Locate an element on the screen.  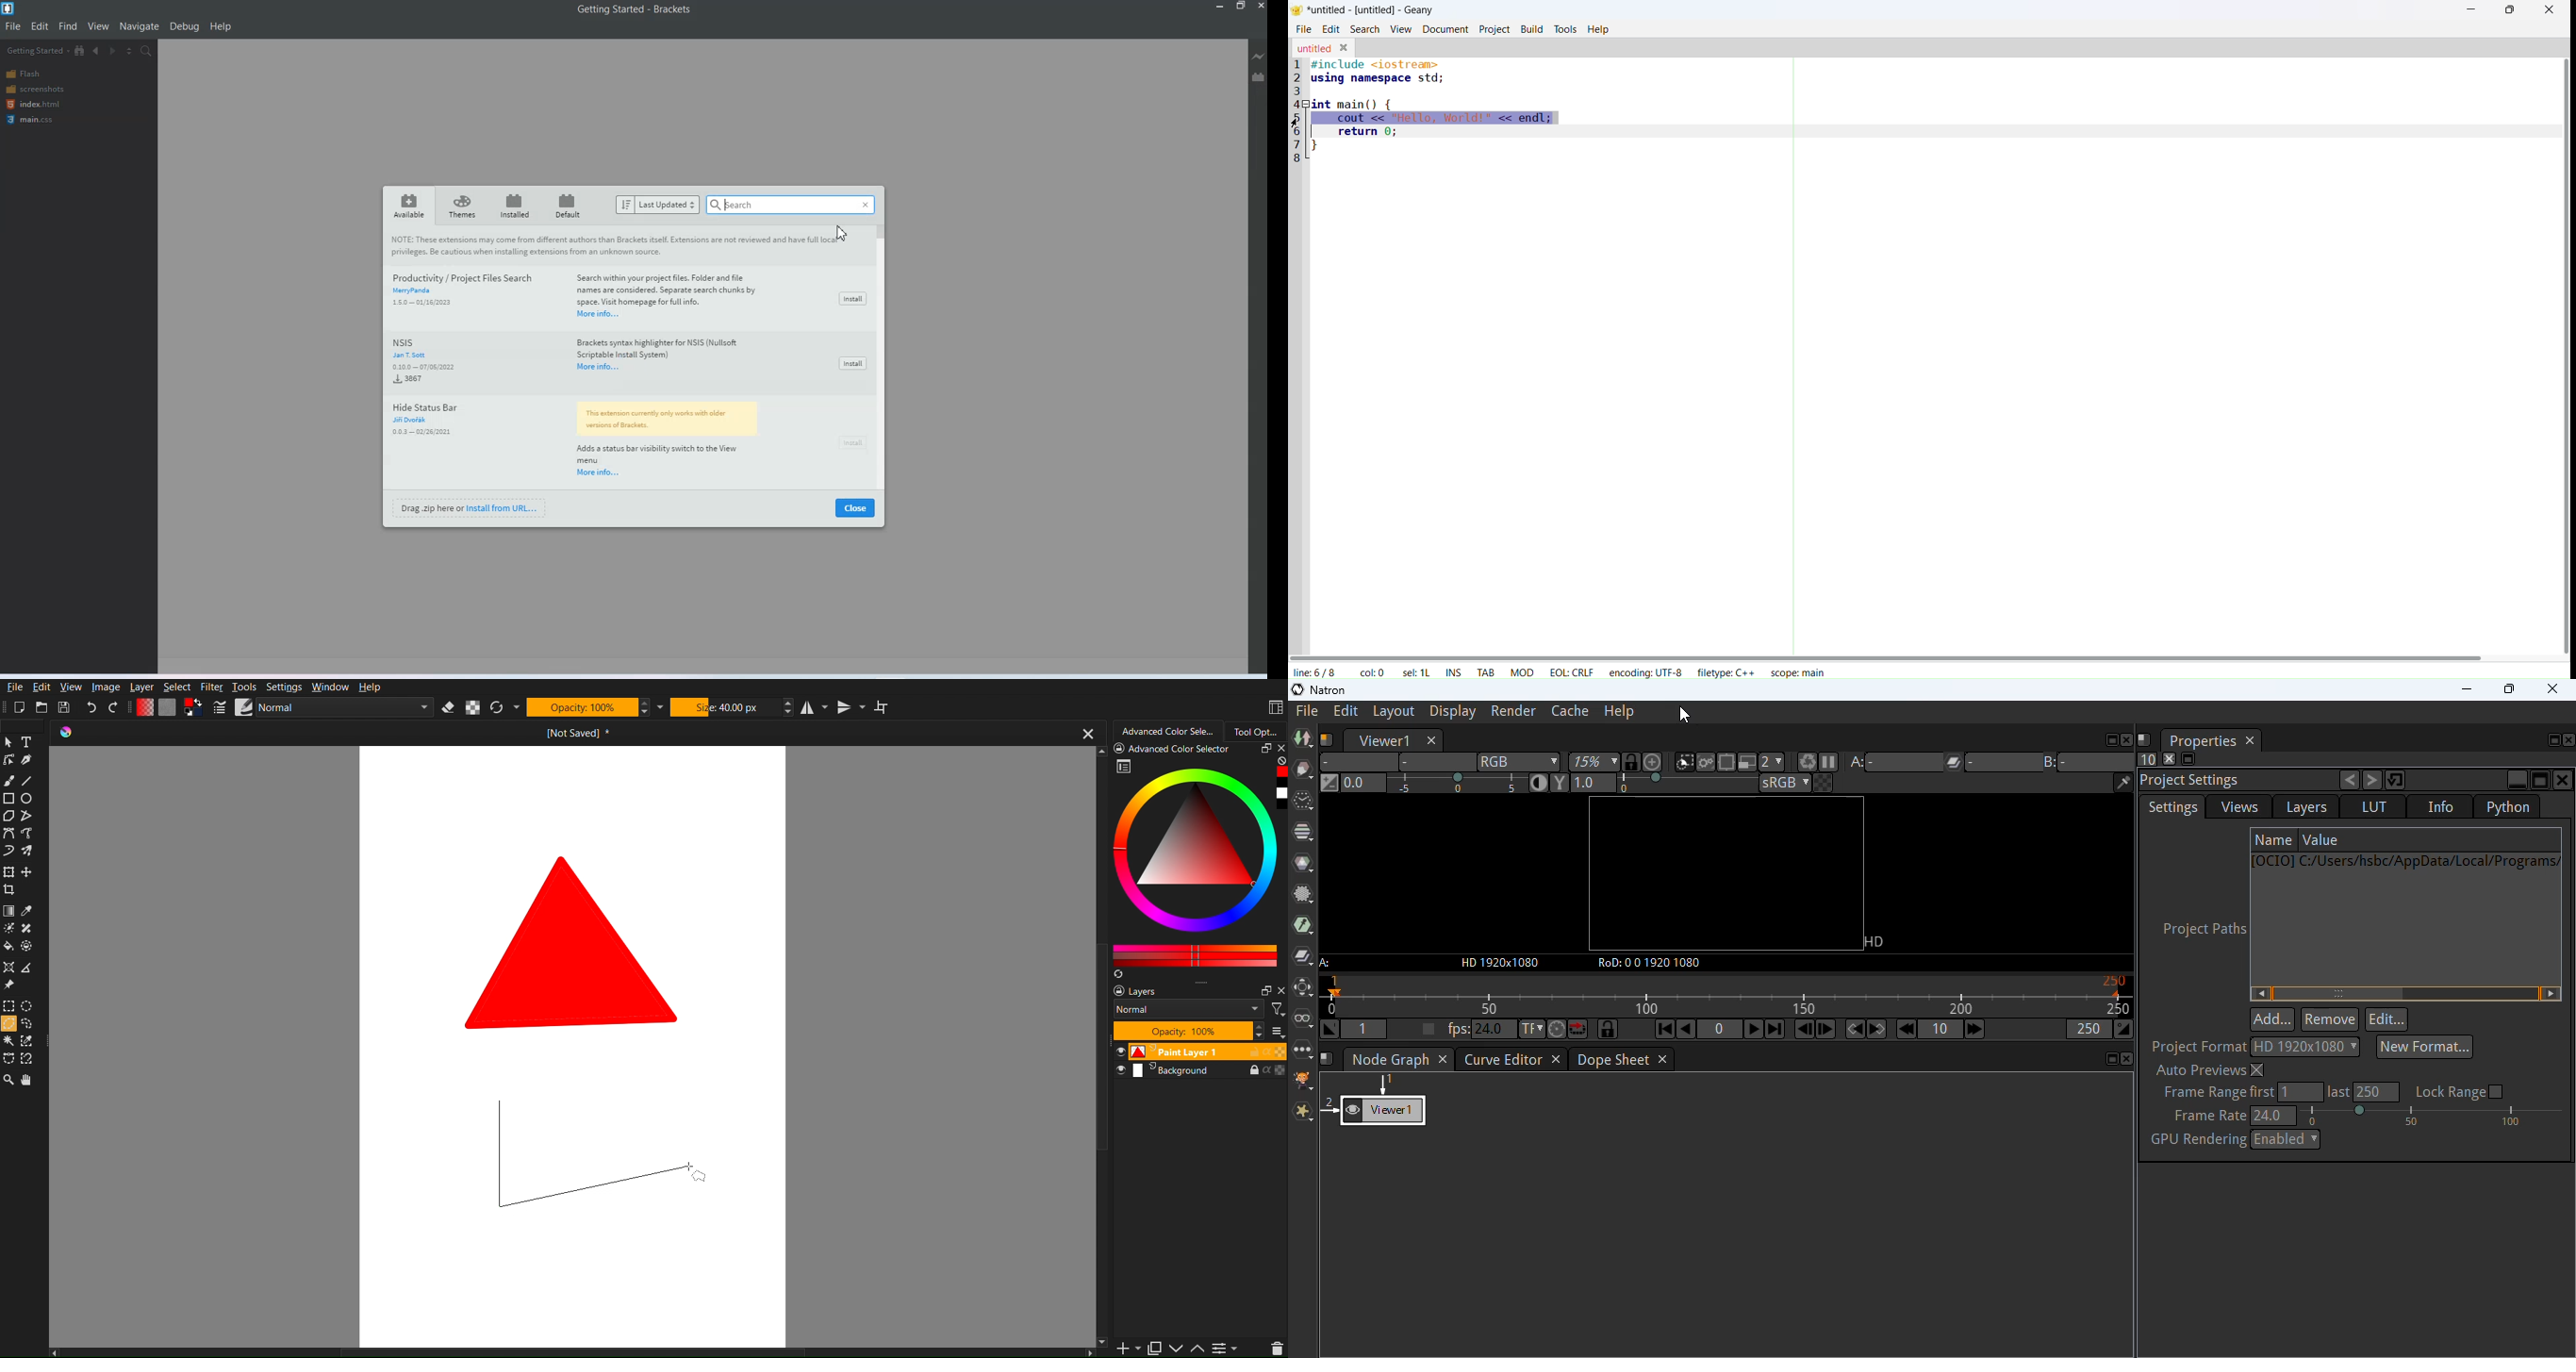
Brush is located at coordinates (11, 779).